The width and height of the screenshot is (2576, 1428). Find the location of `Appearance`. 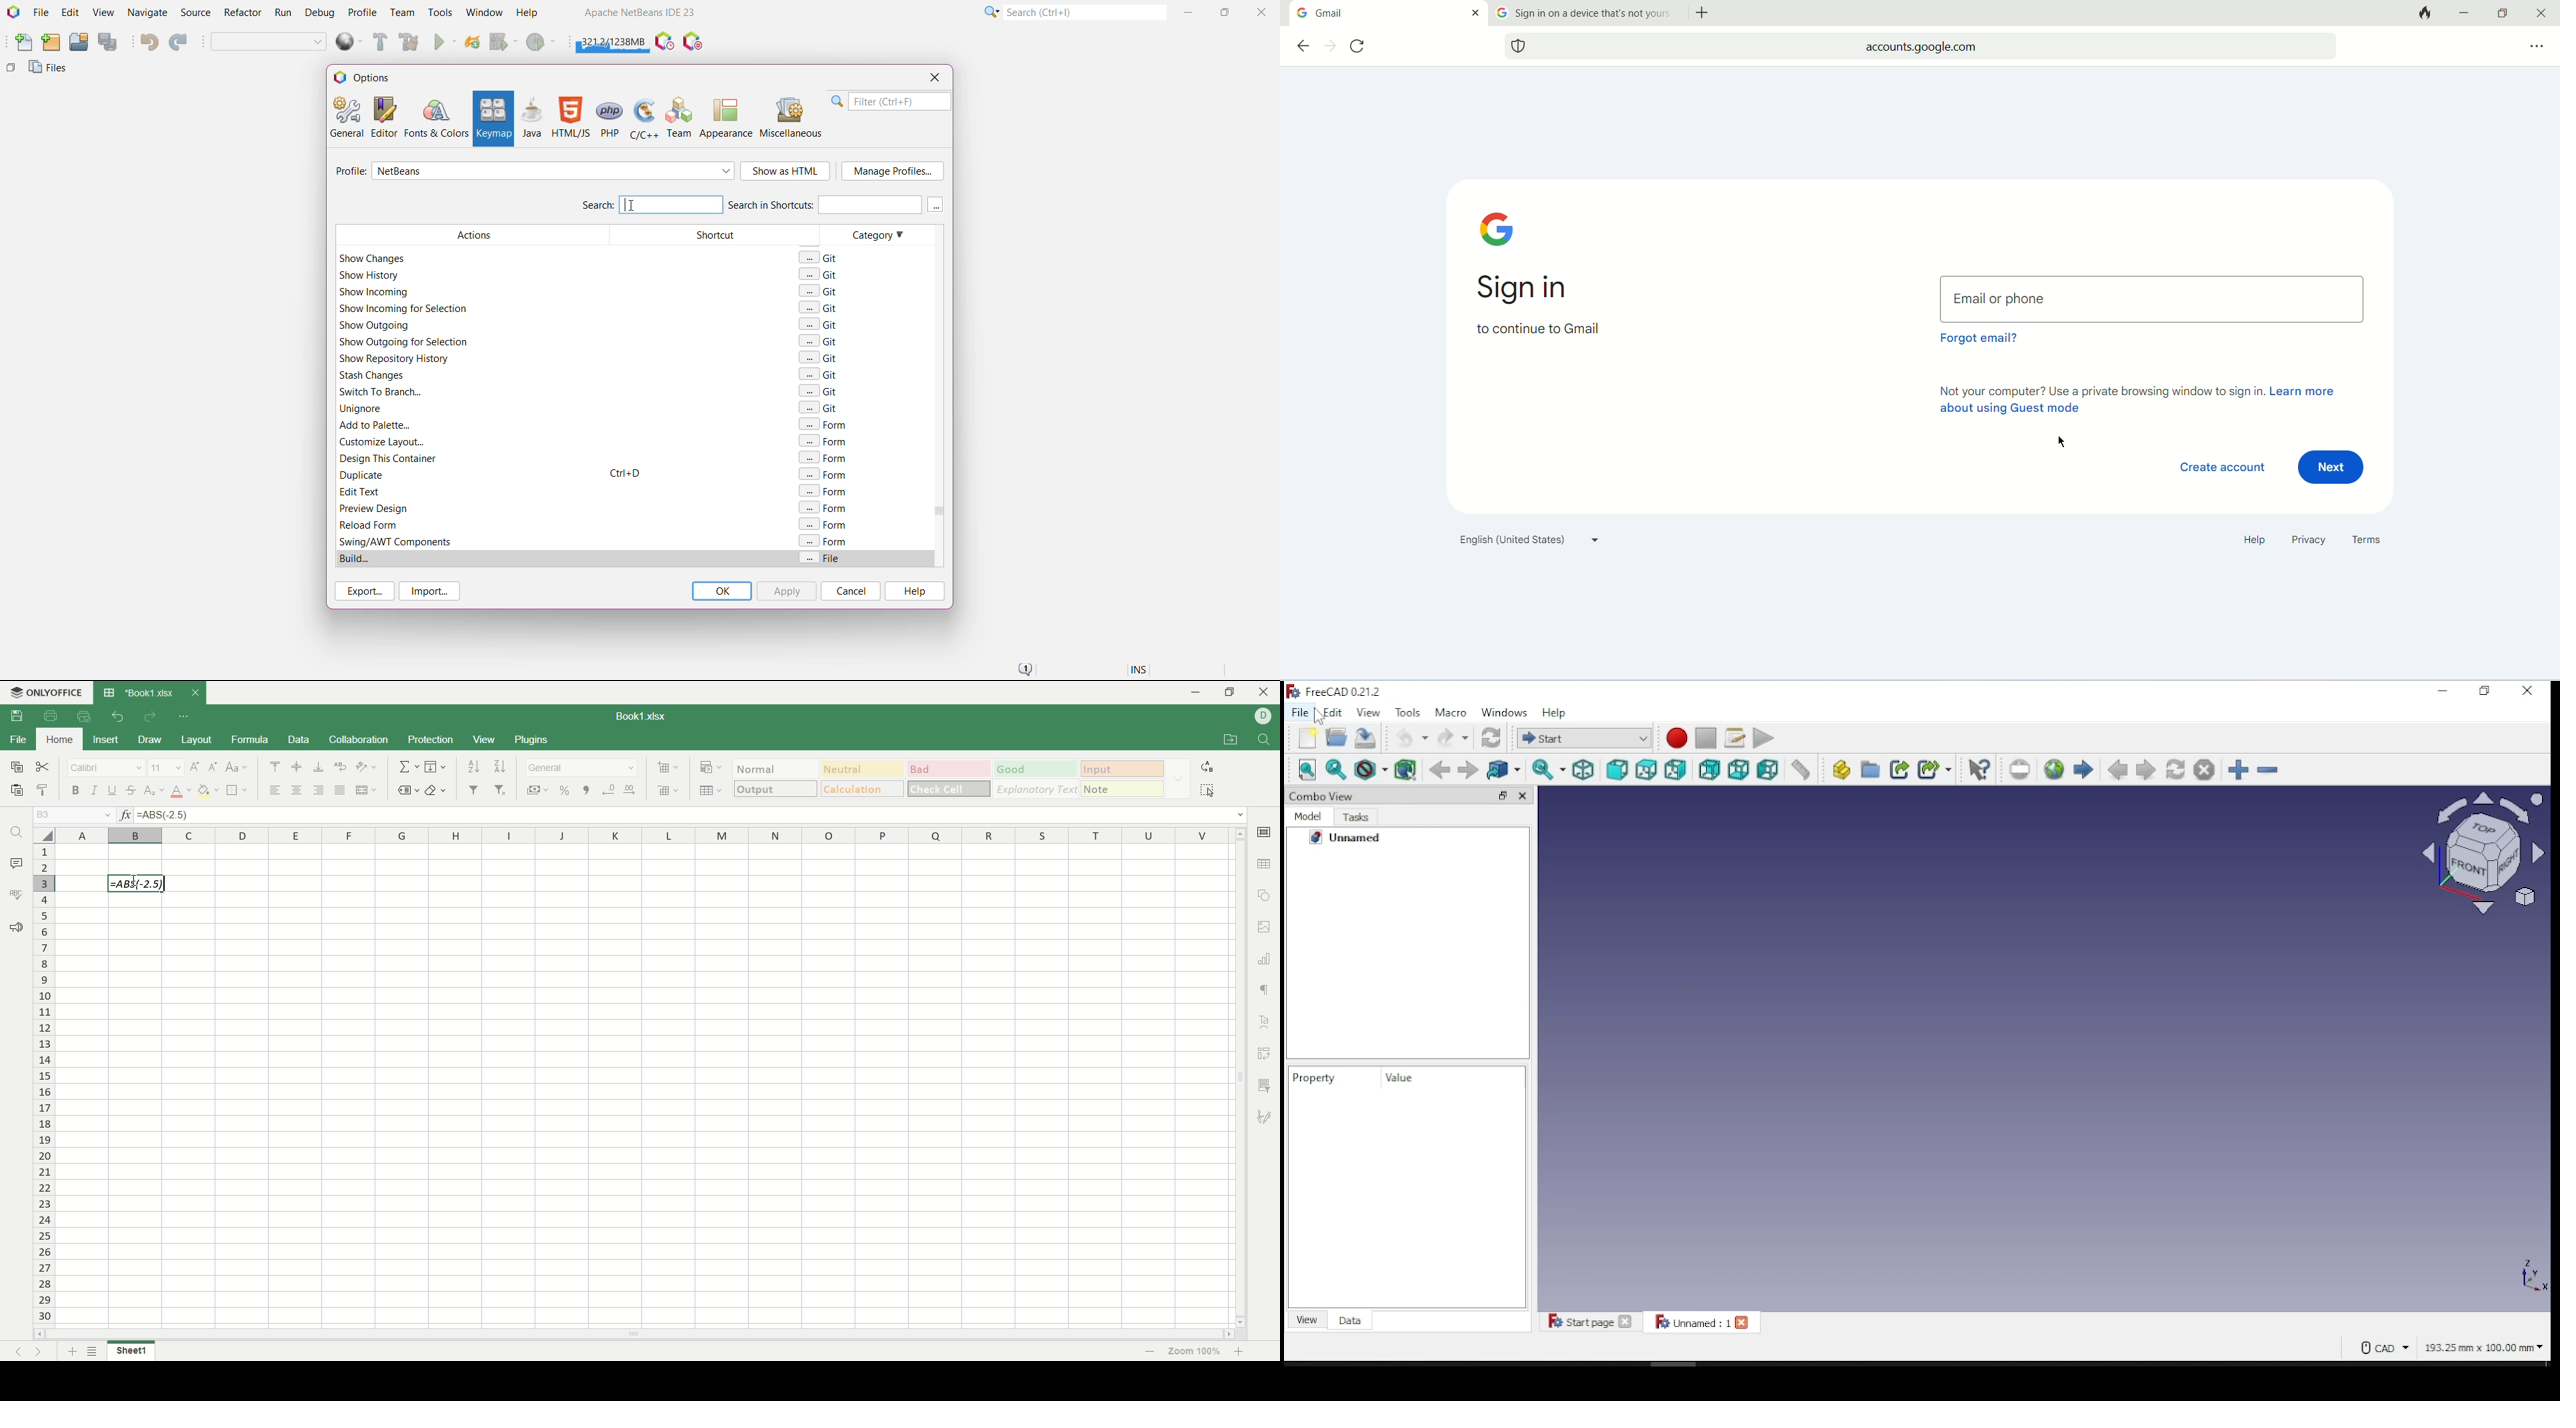

Appearance is located at coordinates (726, 117).